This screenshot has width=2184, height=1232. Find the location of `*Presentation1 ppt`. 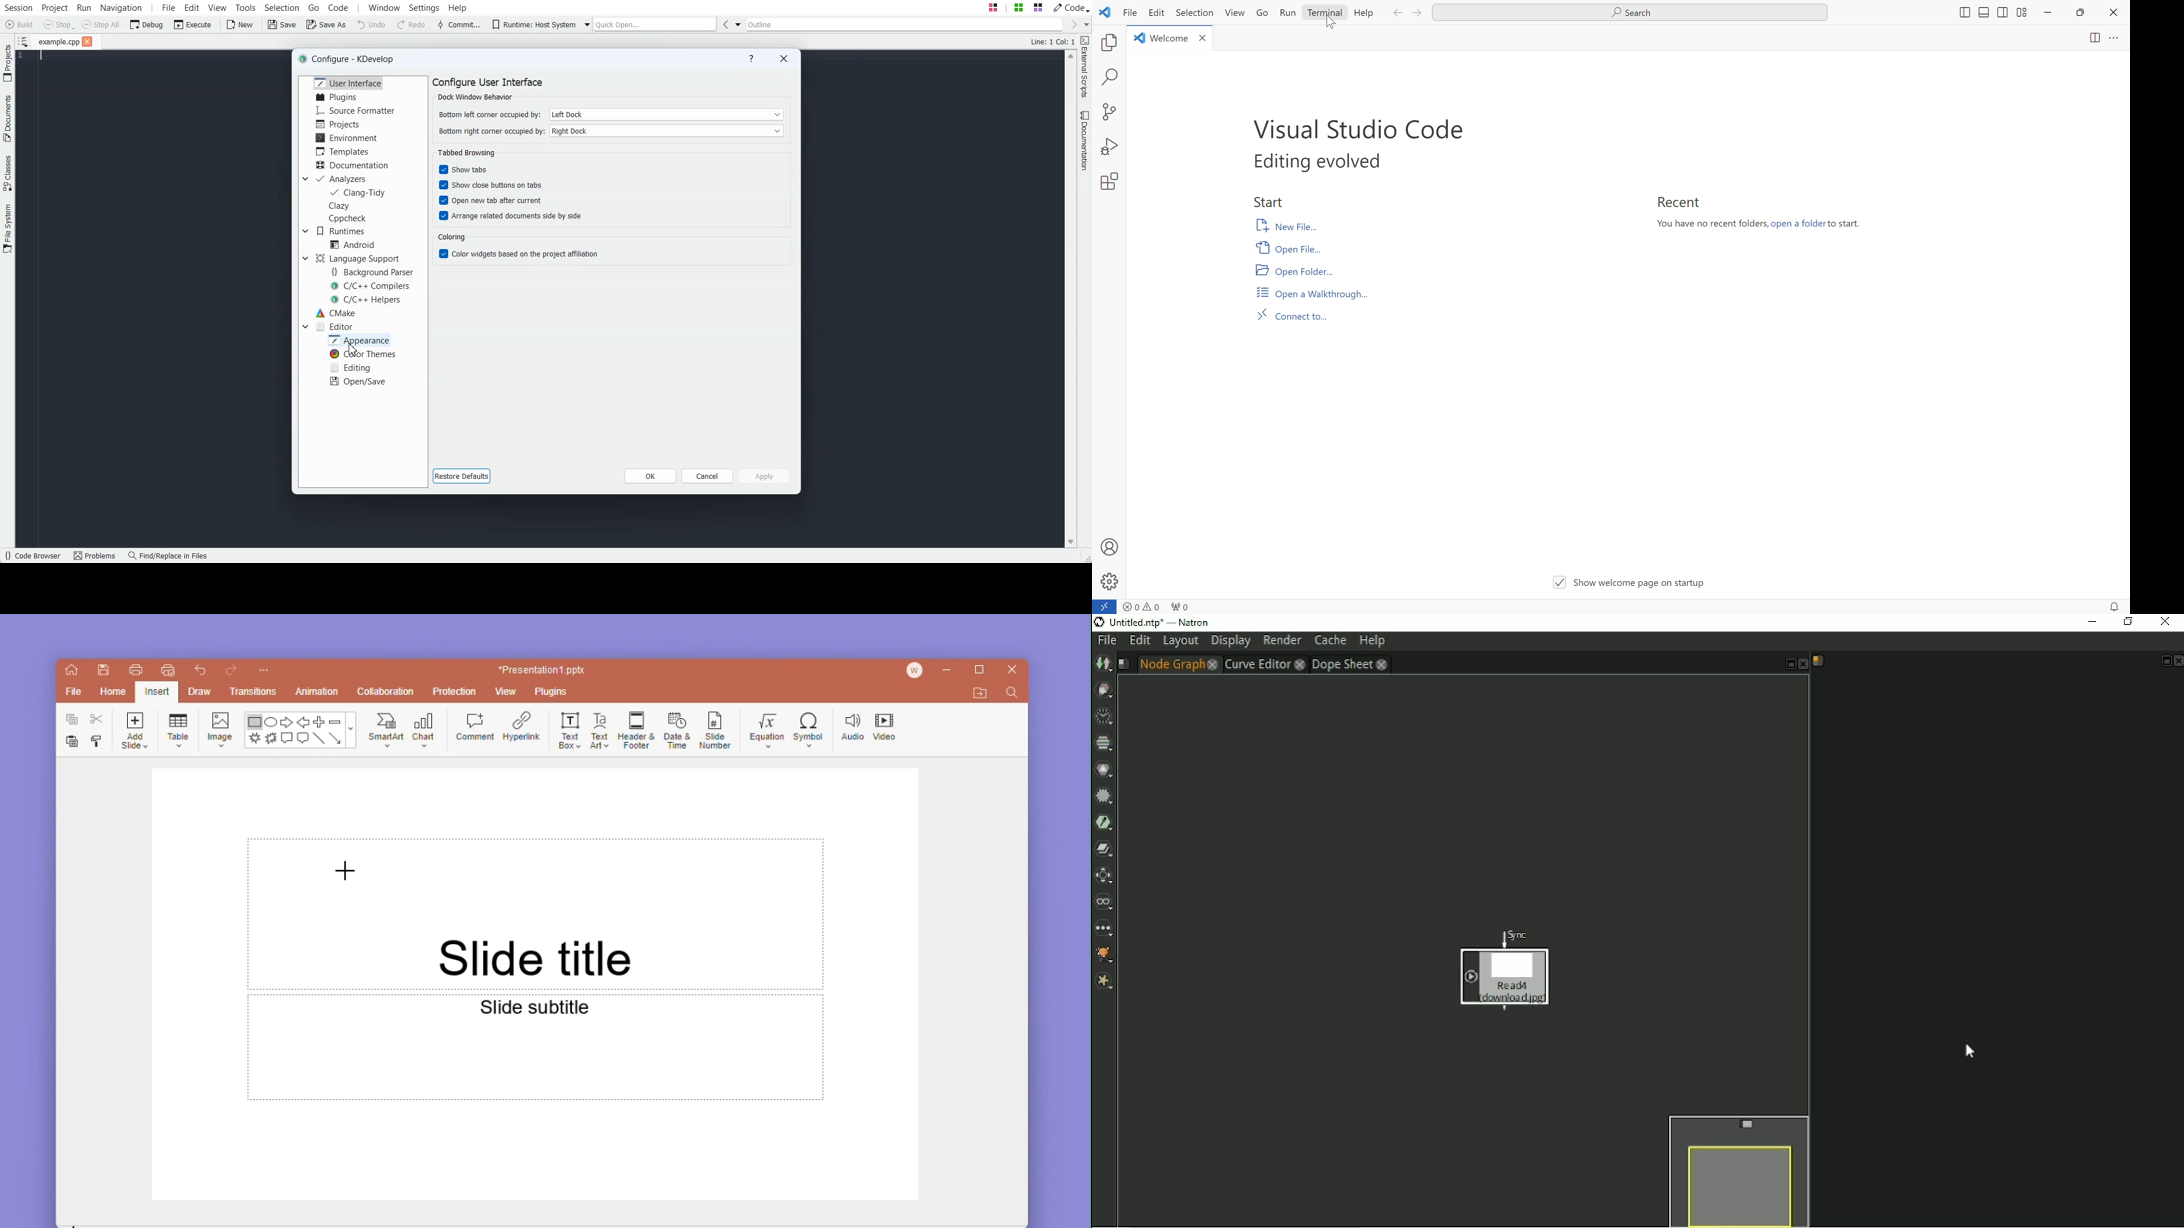

*Presentation1 ppt is located at coordinates (542, 669).